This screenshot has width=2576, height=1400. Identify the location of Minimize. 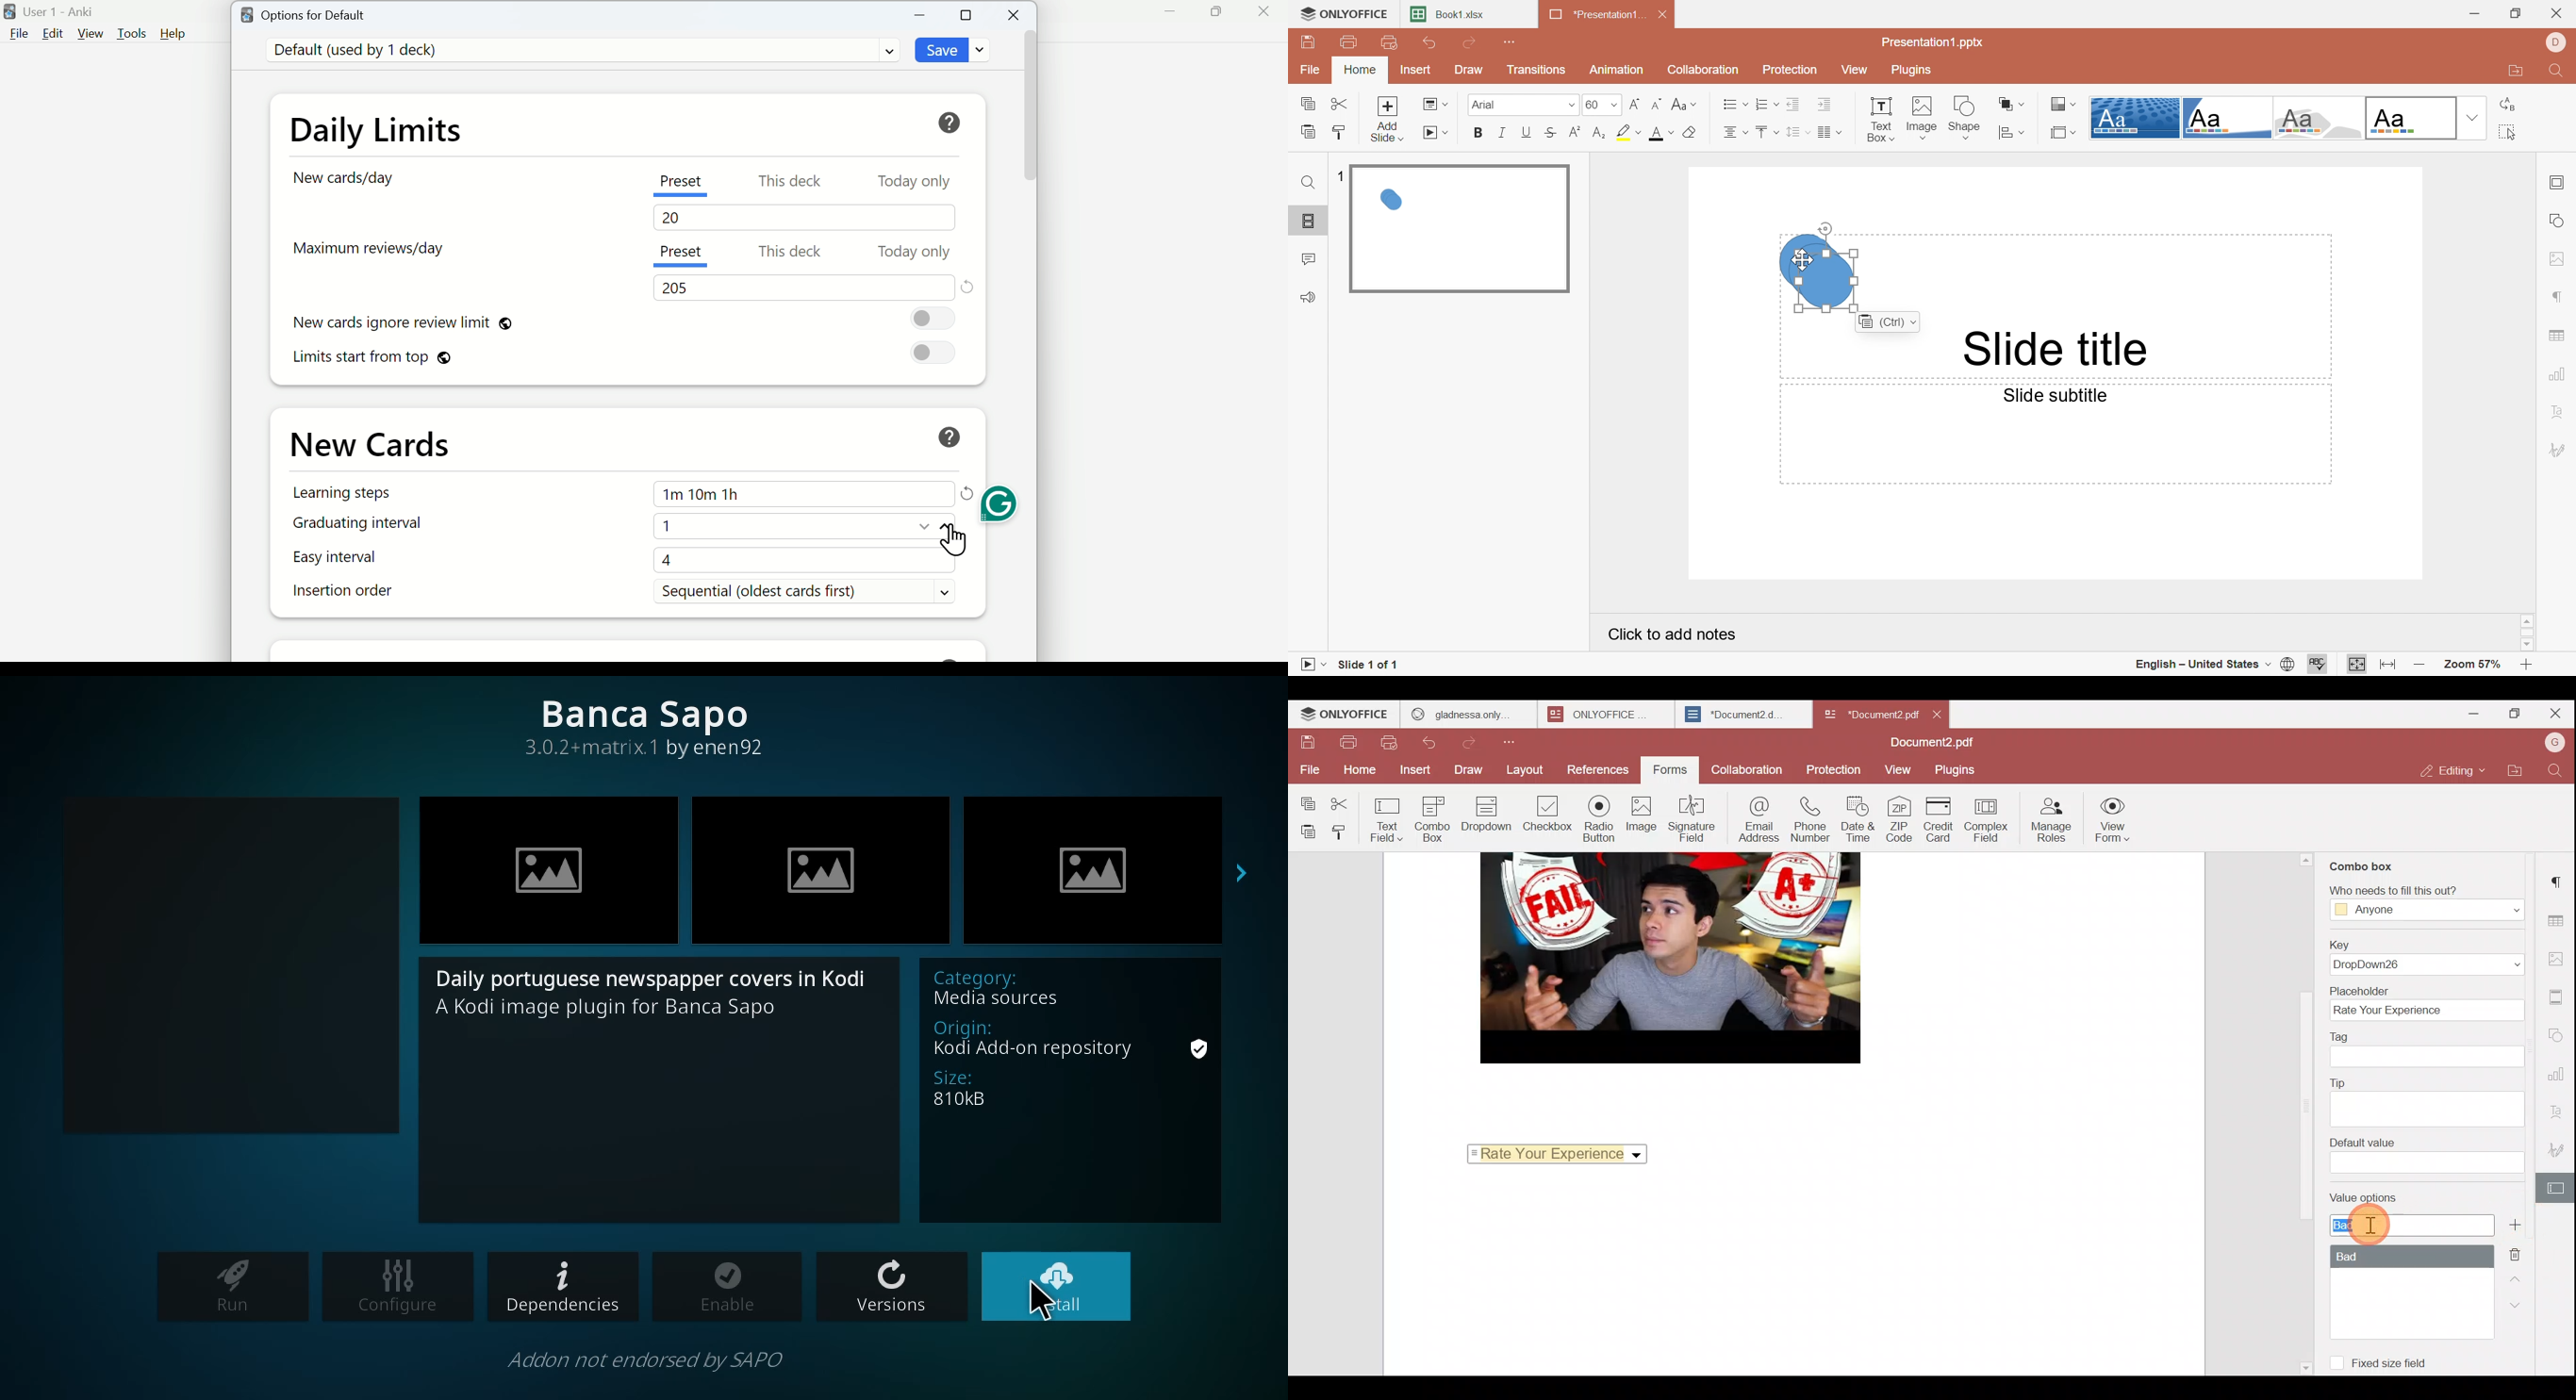
(2478, 13).